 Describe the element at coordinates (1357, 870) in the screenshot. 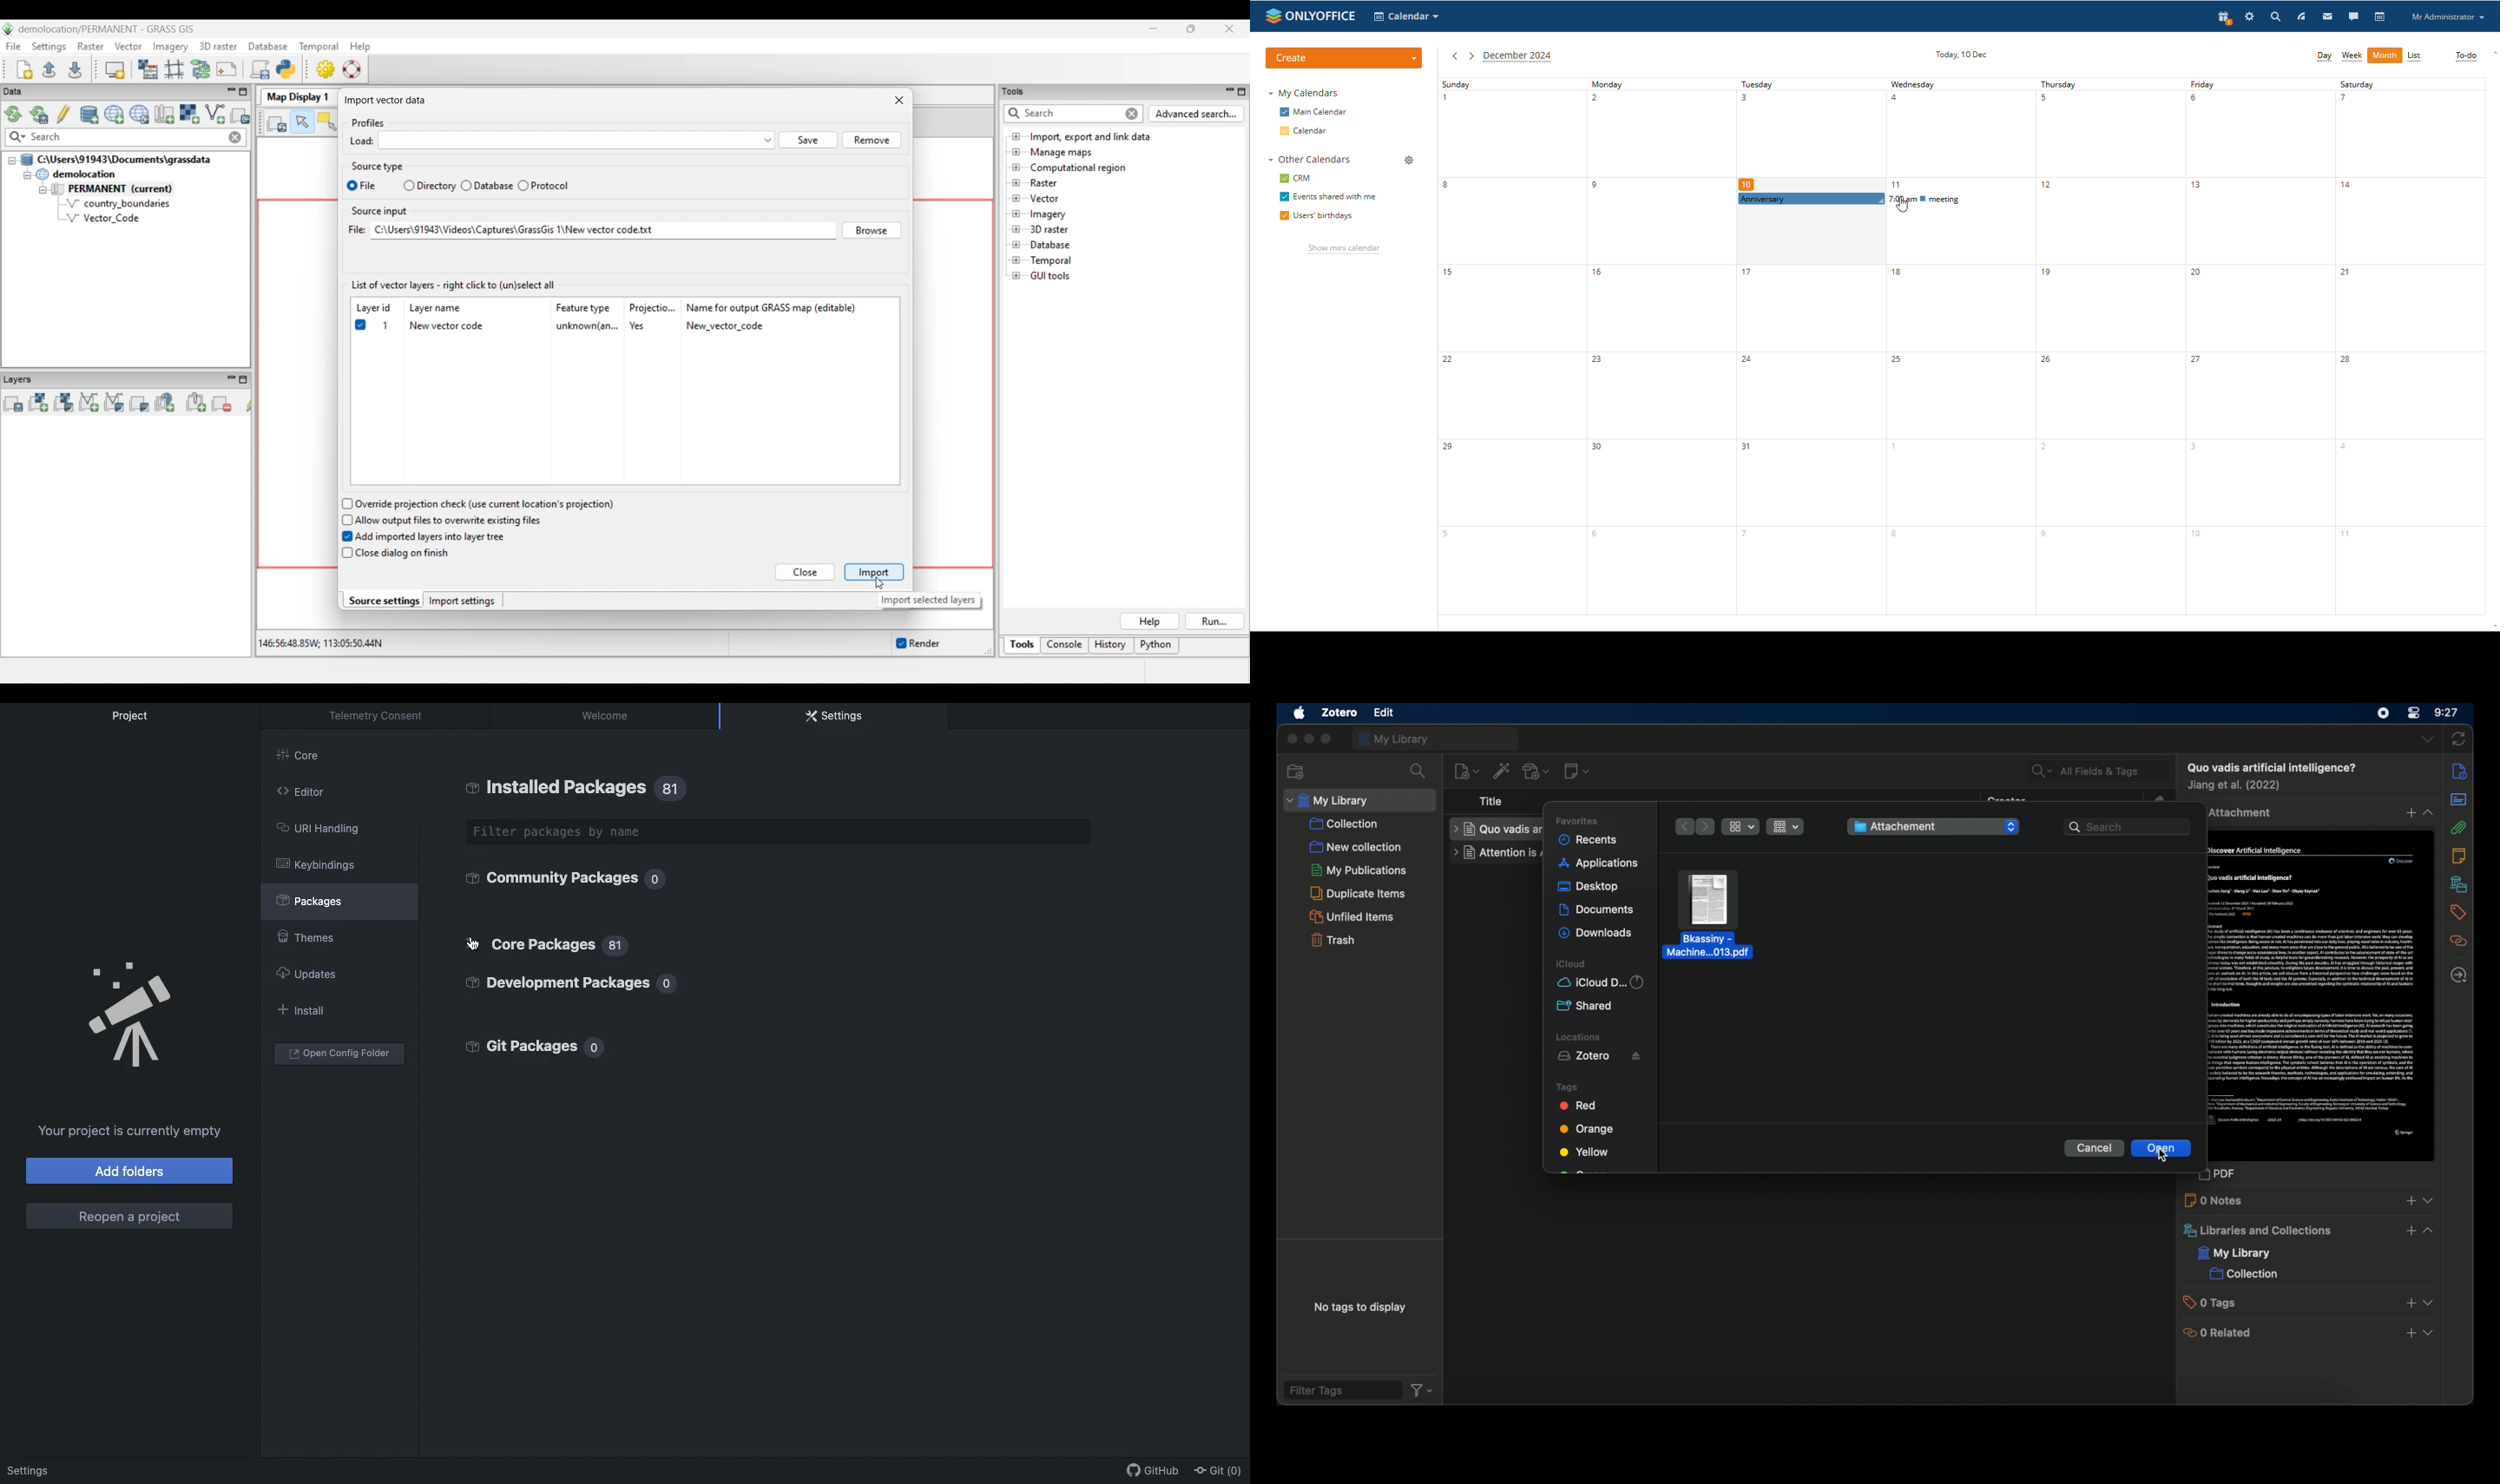

I see `my publications` at that location.